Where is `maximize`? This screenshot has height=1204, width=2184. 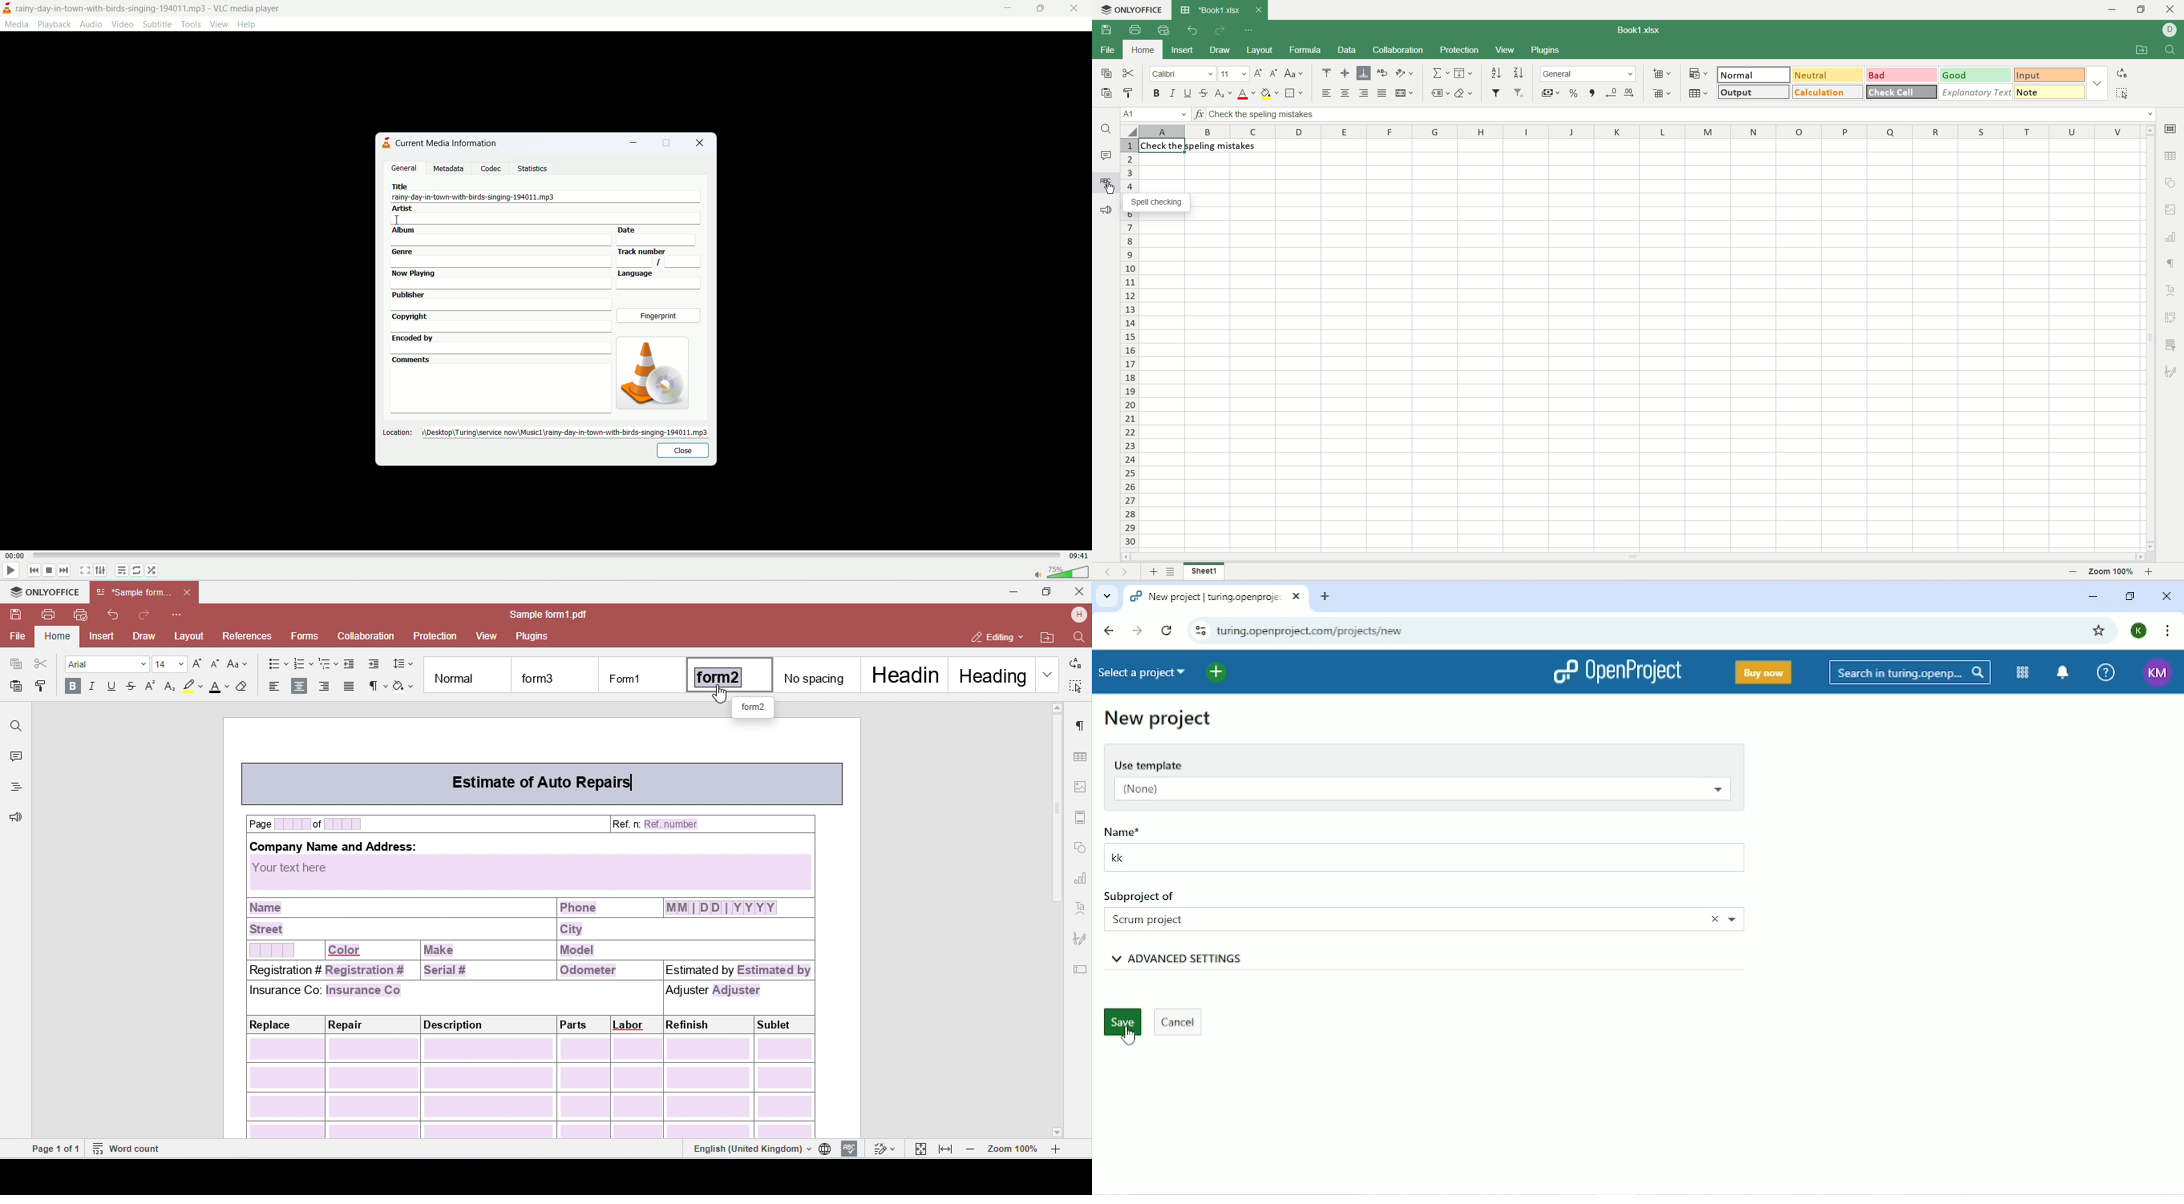 maximize is located at coordinates (667, 143).